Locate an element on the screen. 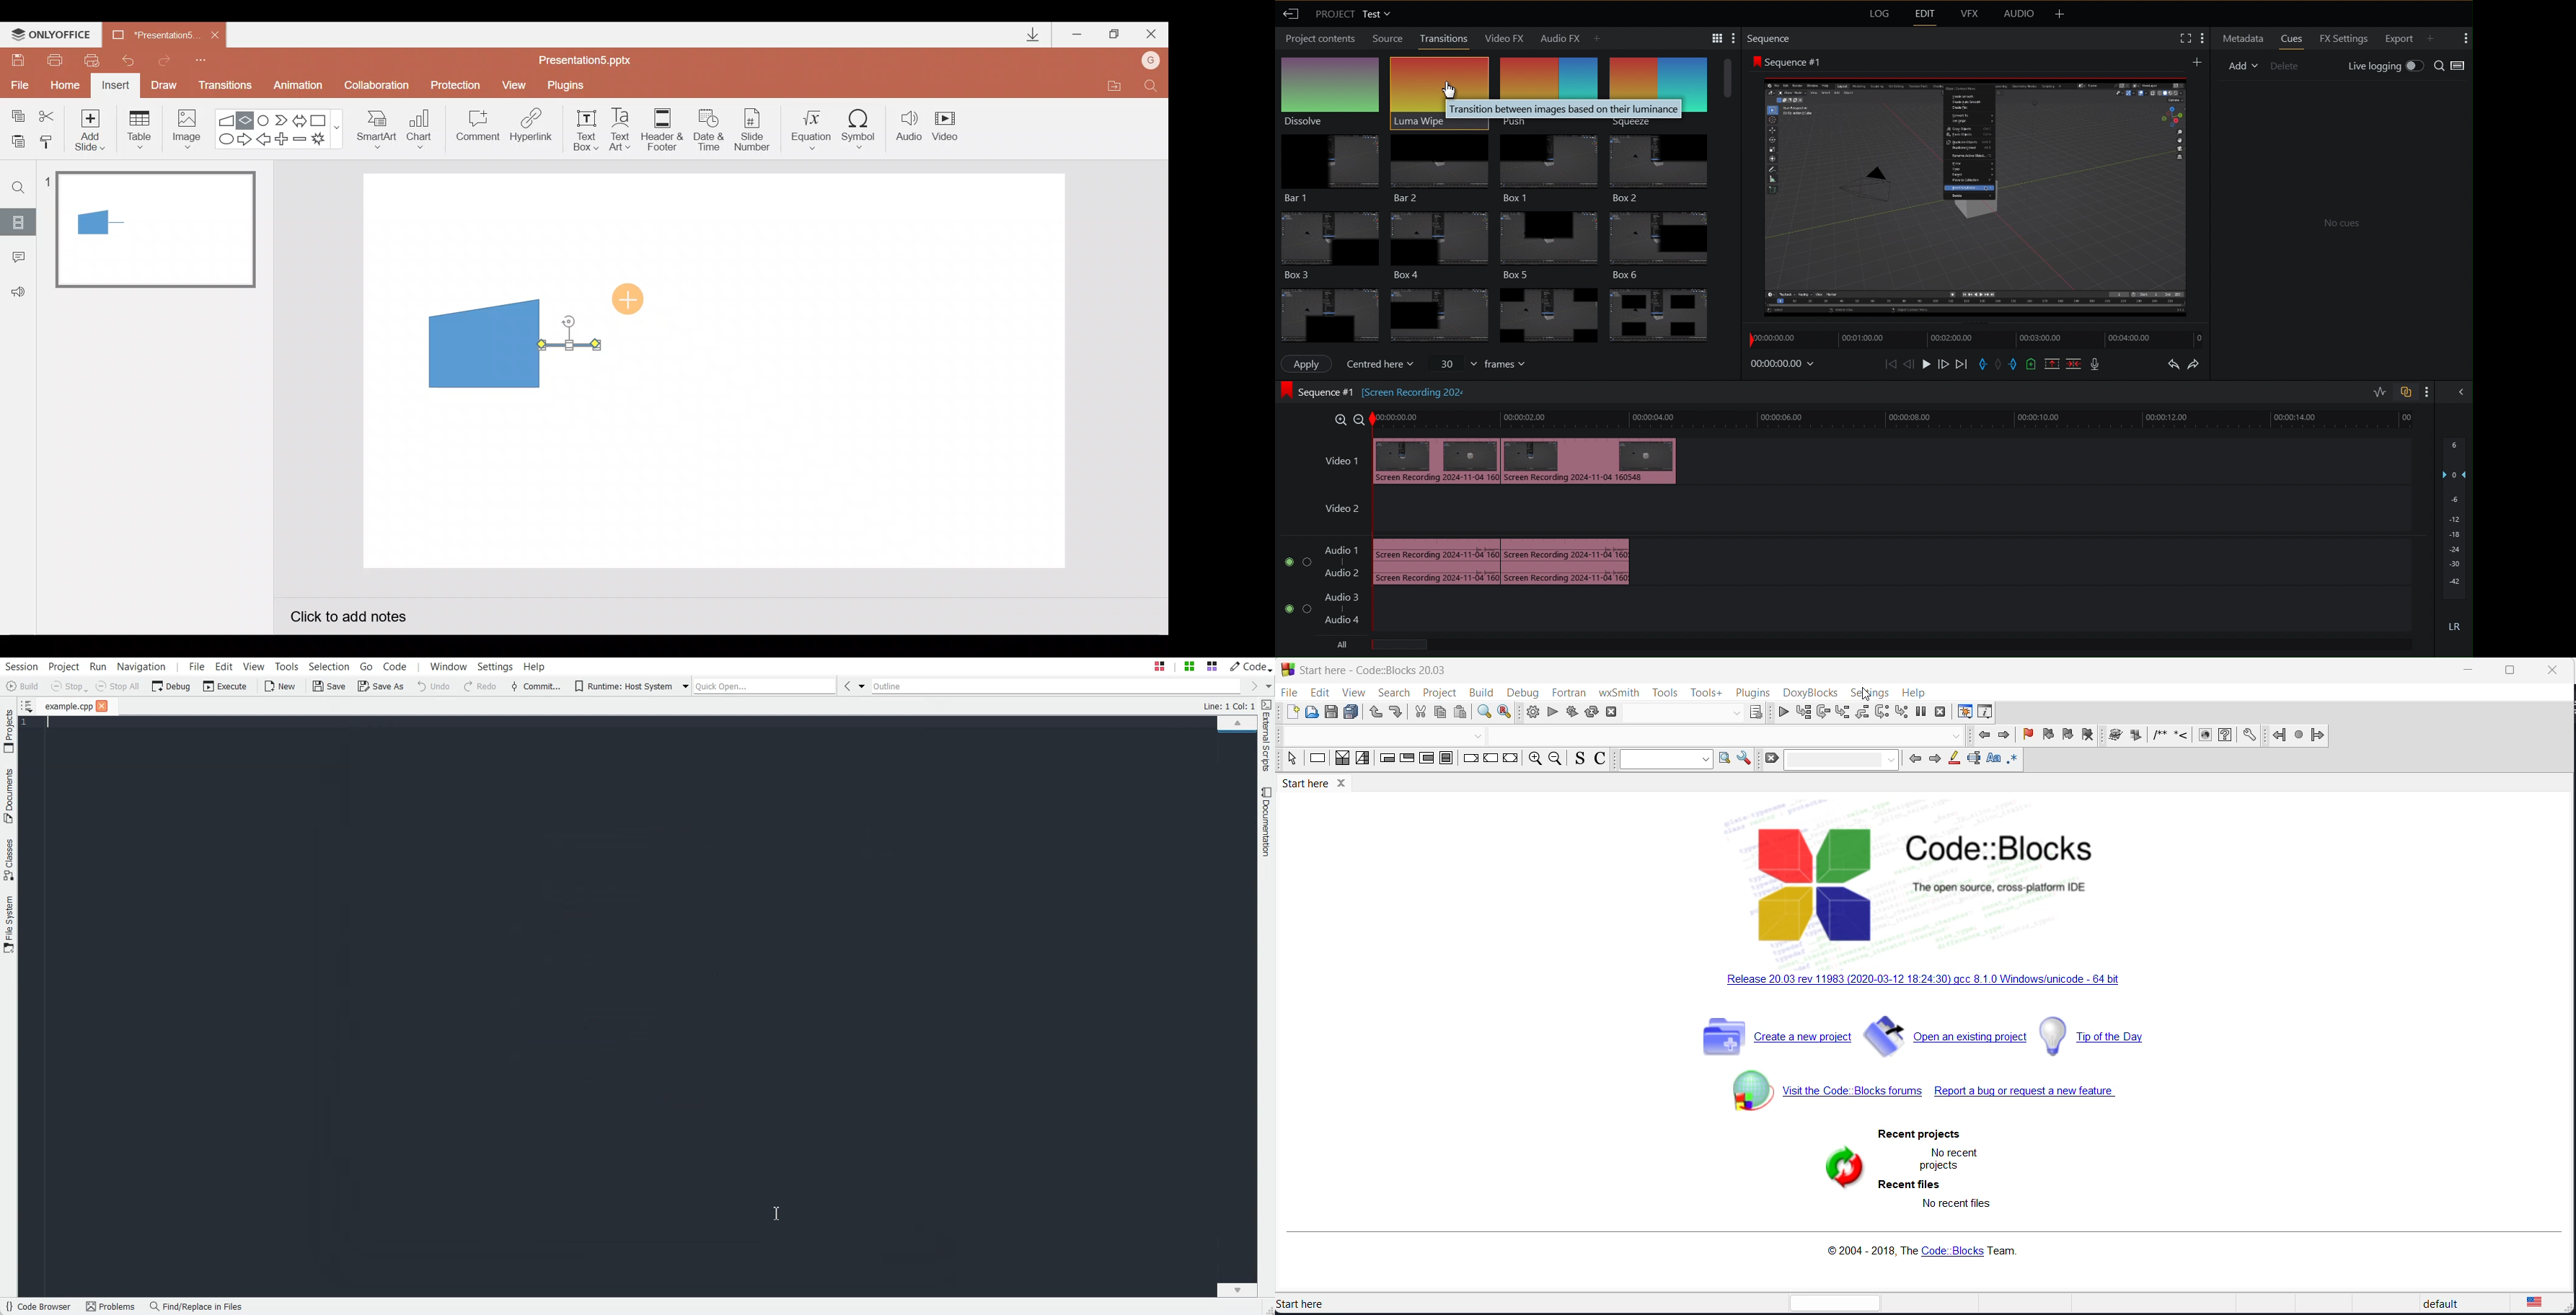 The height and width of the screenshot is (1316, 2576). Left arrow is located at coordinates (264, 141).